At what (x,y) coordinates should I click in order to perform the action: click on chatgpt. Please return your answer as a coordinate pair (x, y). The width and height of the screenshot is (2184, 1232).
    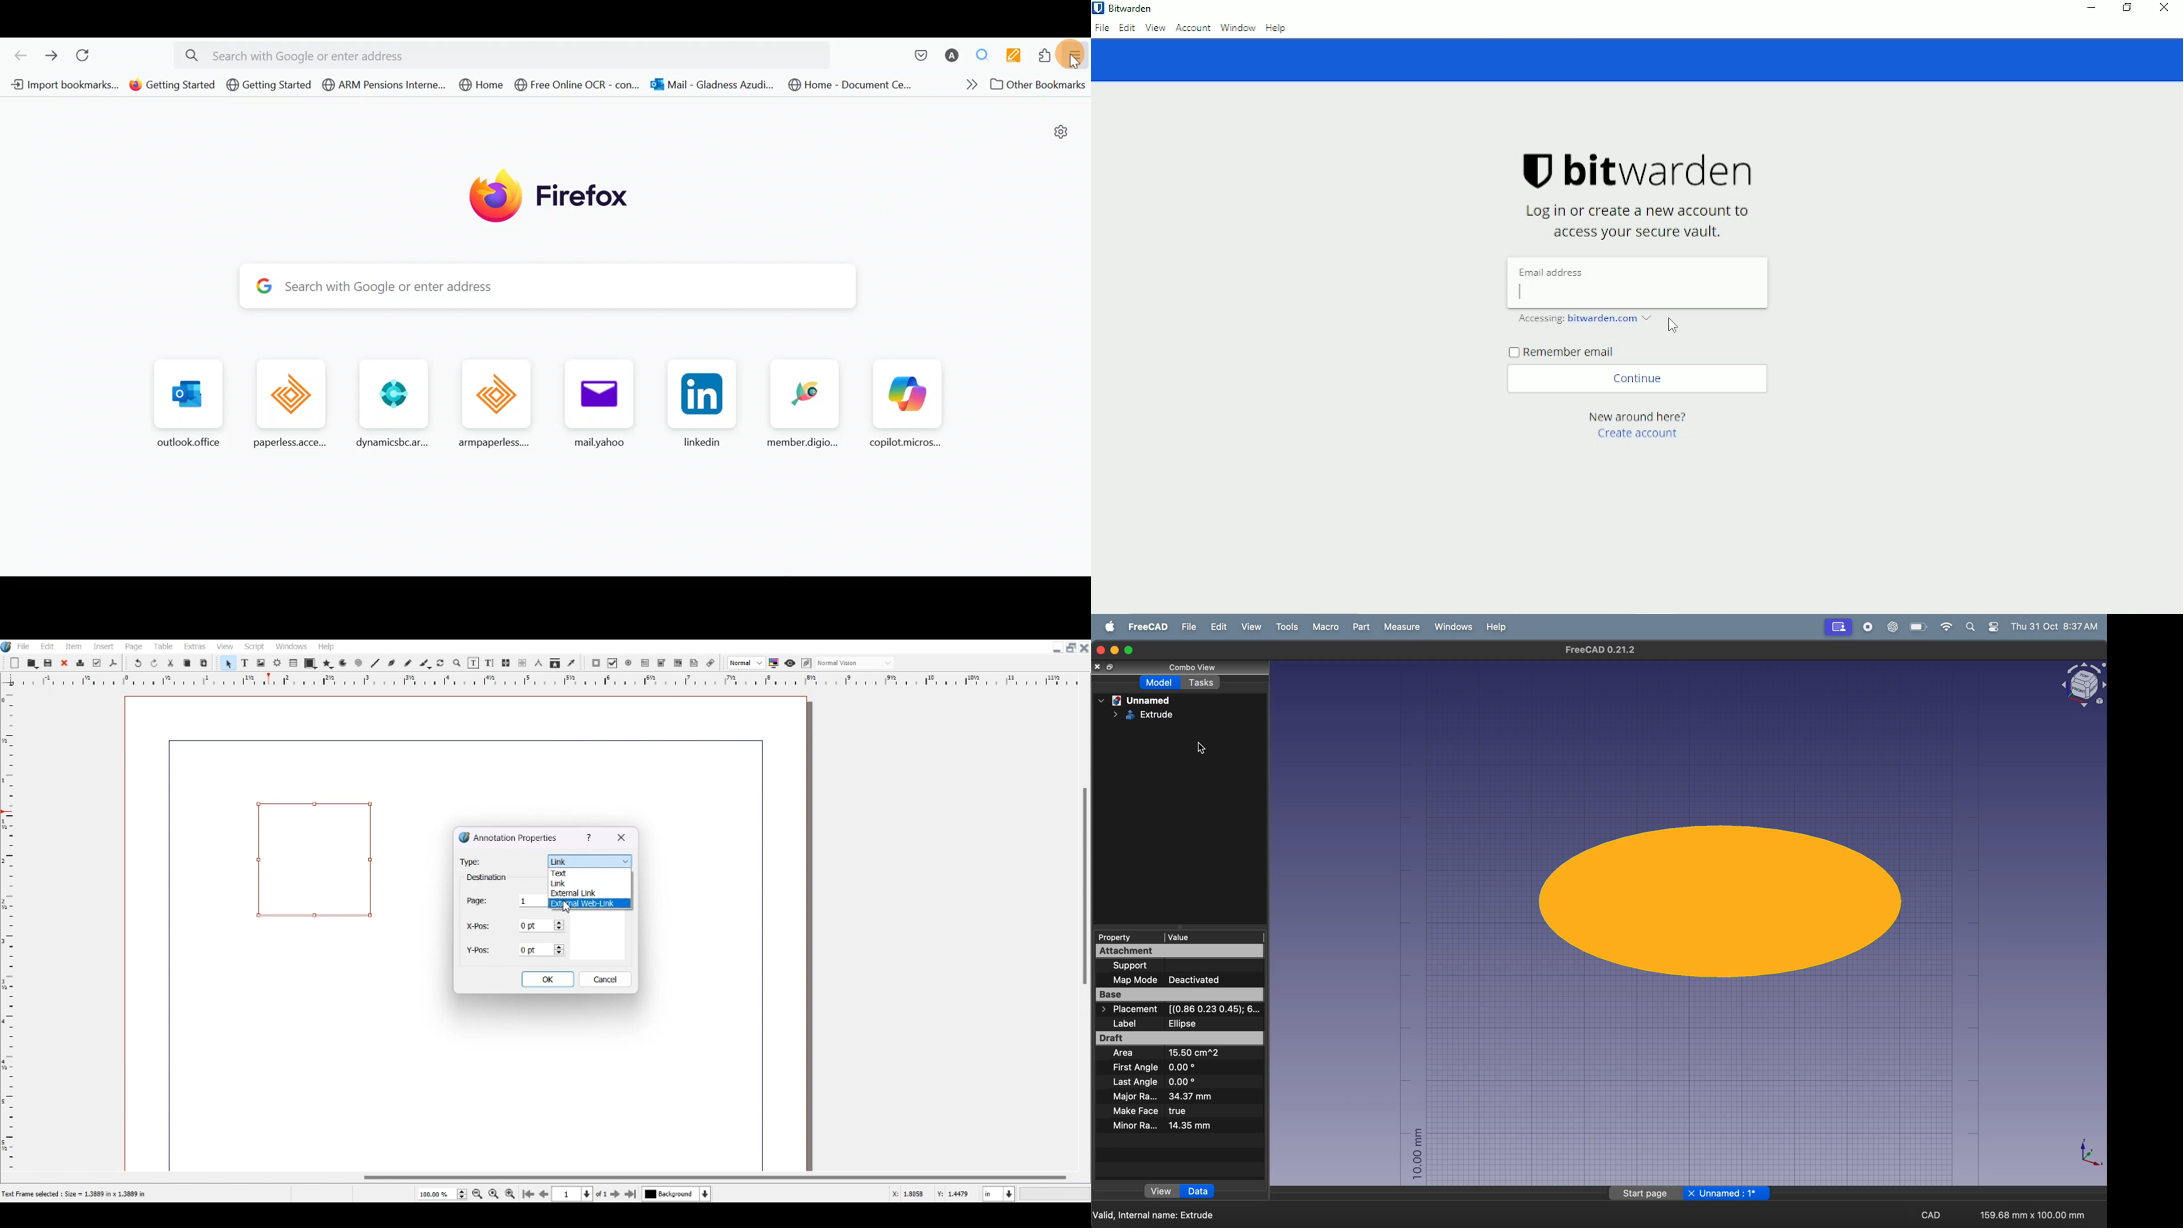
    Looking at the image, I should click on (1889, 627).